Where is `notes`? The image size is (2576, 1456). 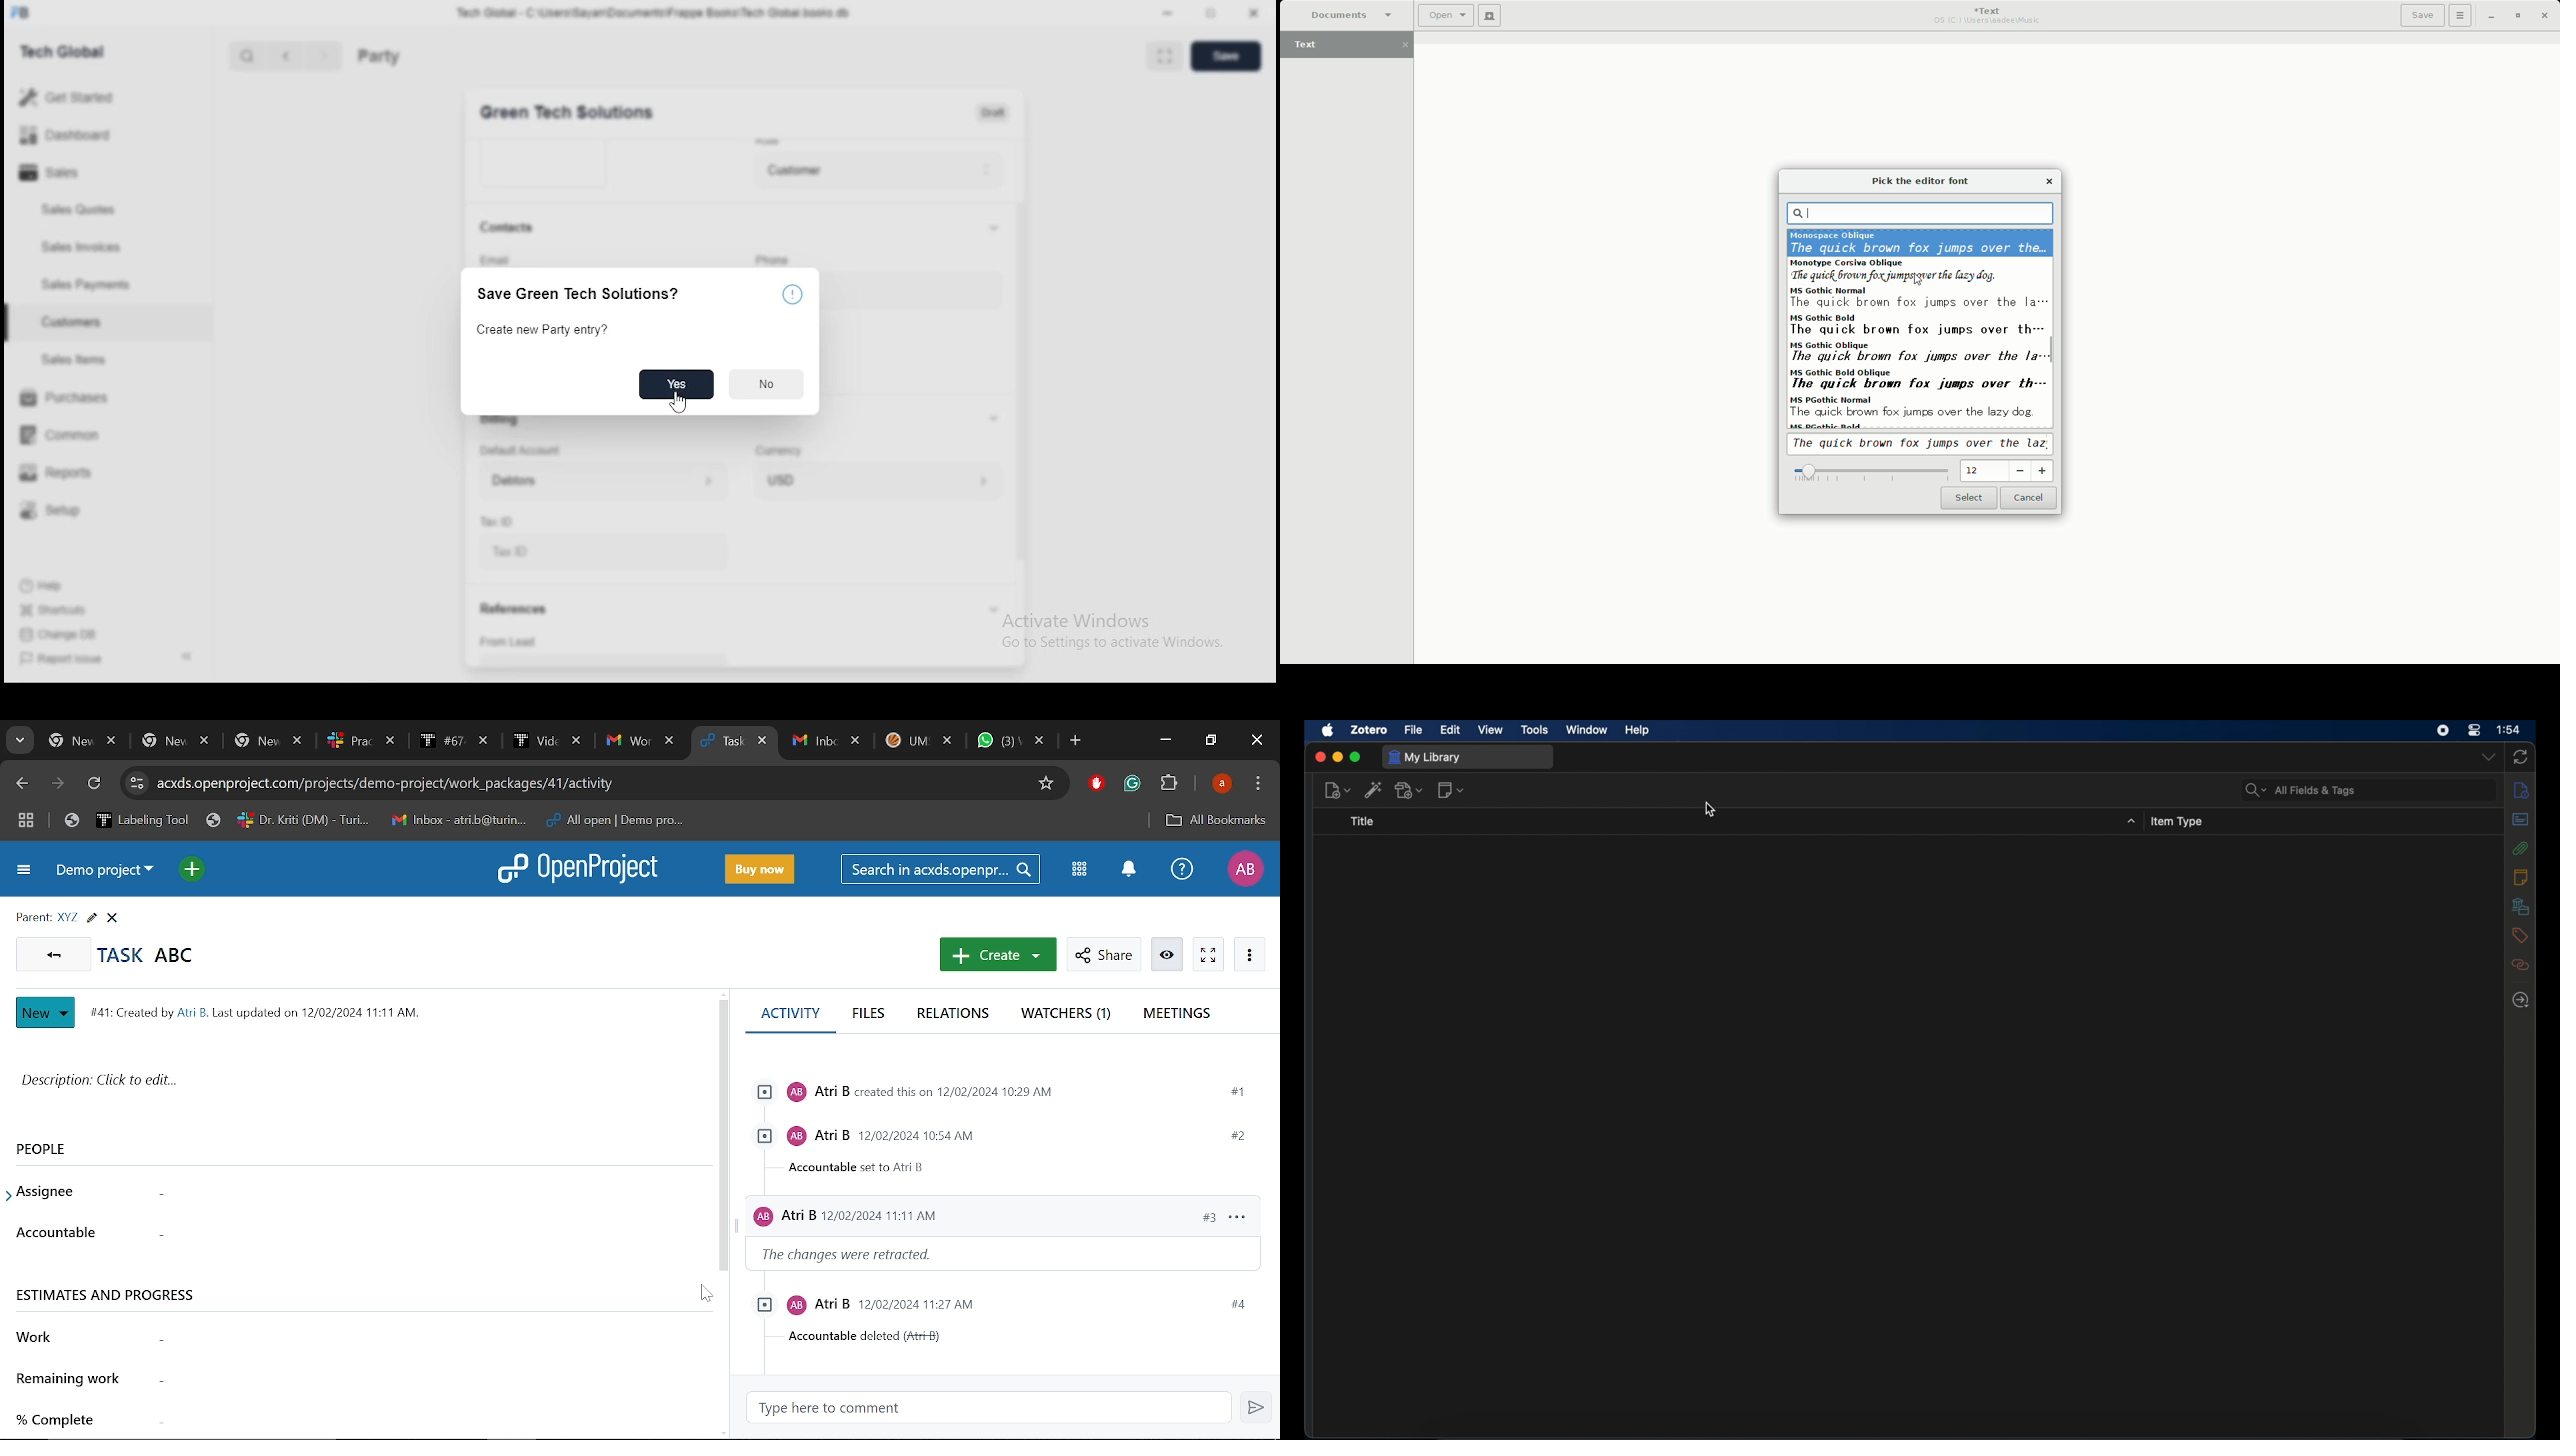
notes is located at coordinates (2521, 878).